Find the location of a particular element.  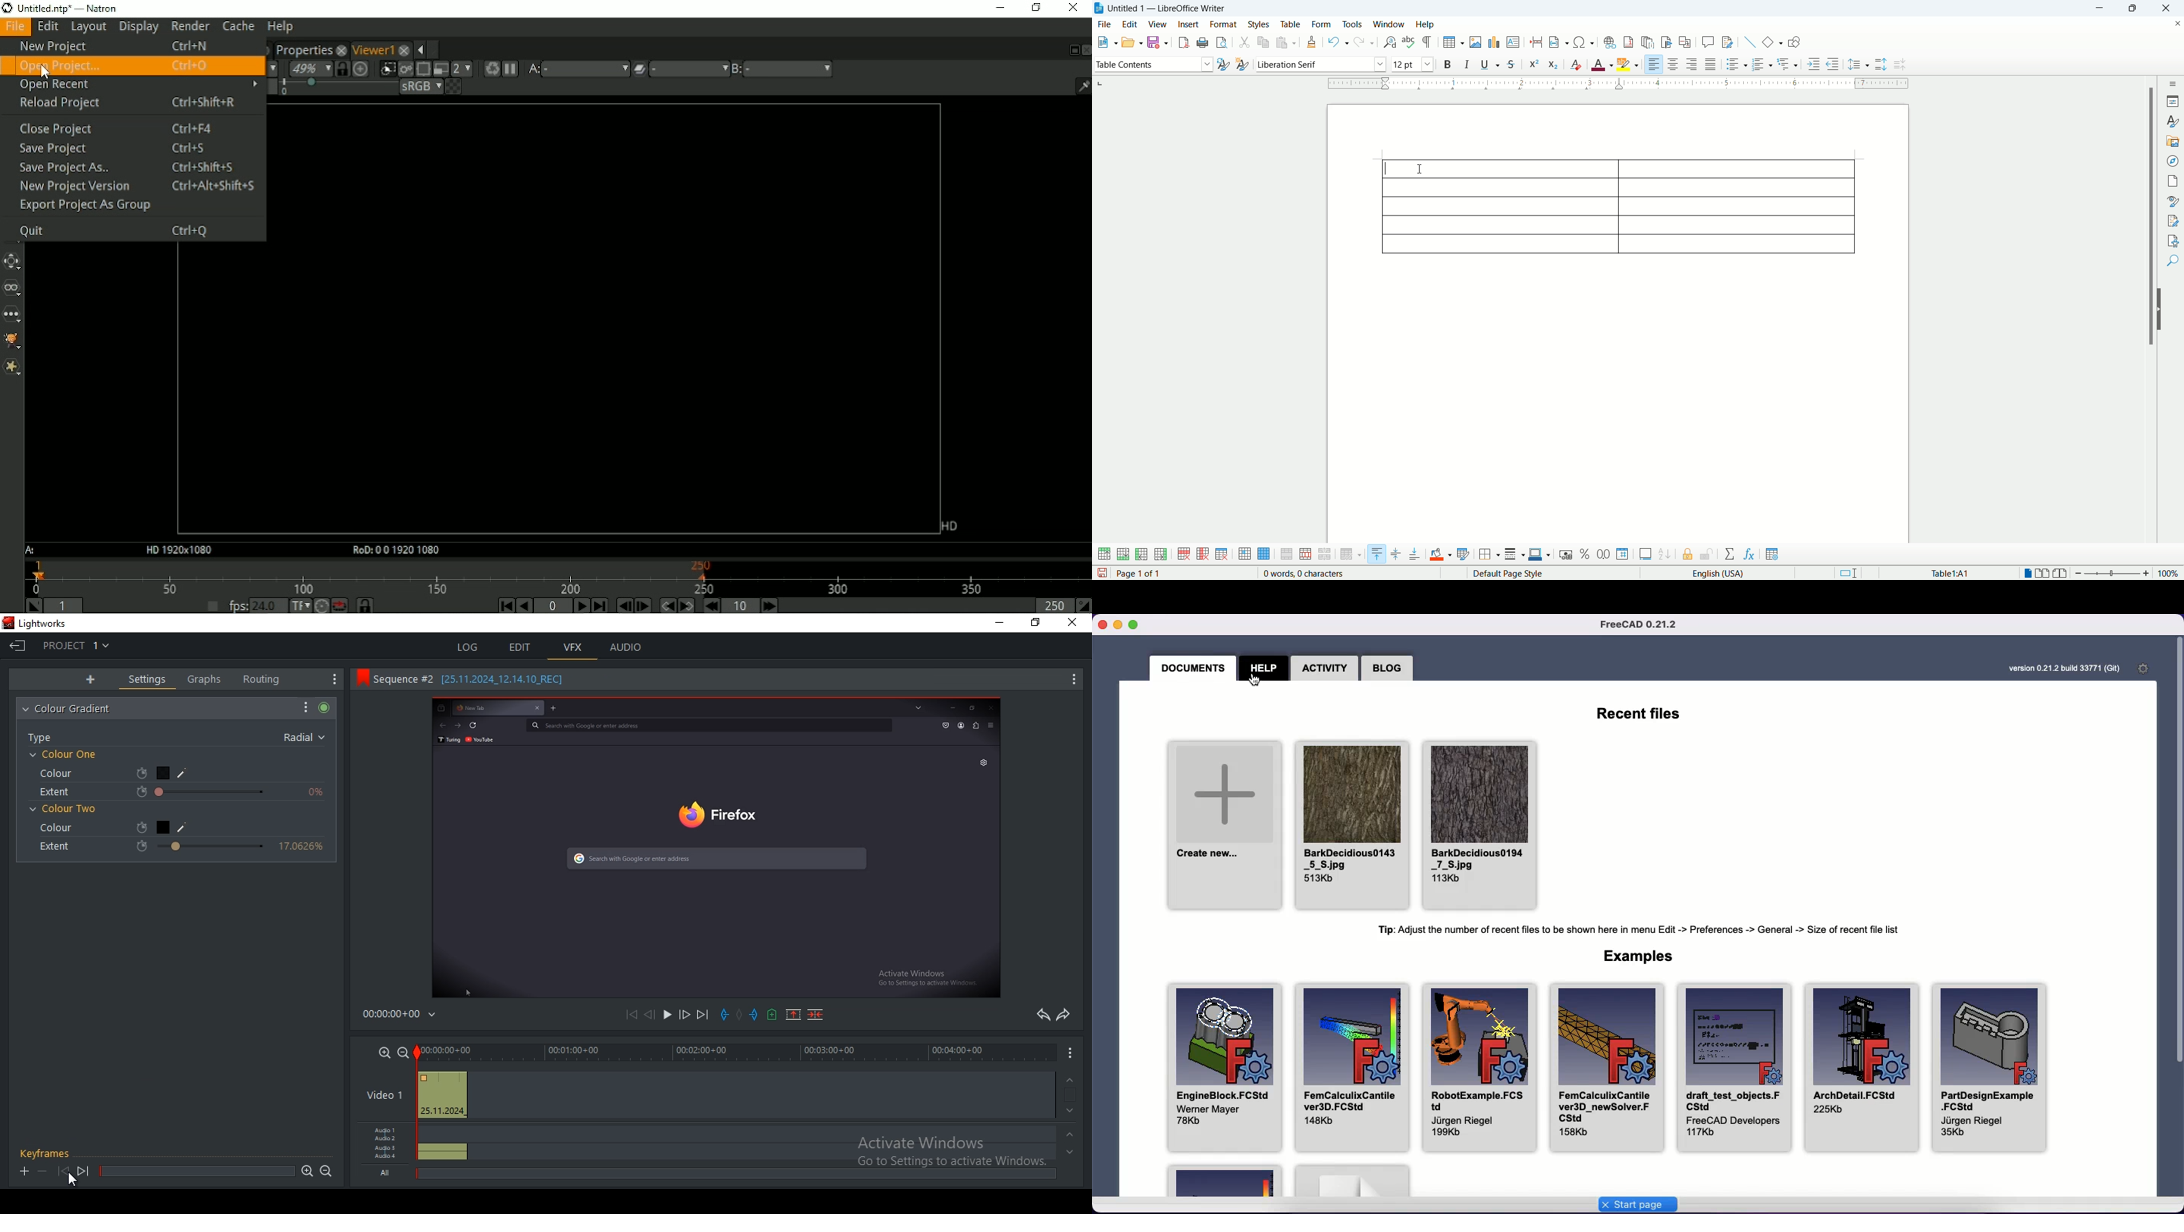

select cells is located at coordinates (1244, 555).